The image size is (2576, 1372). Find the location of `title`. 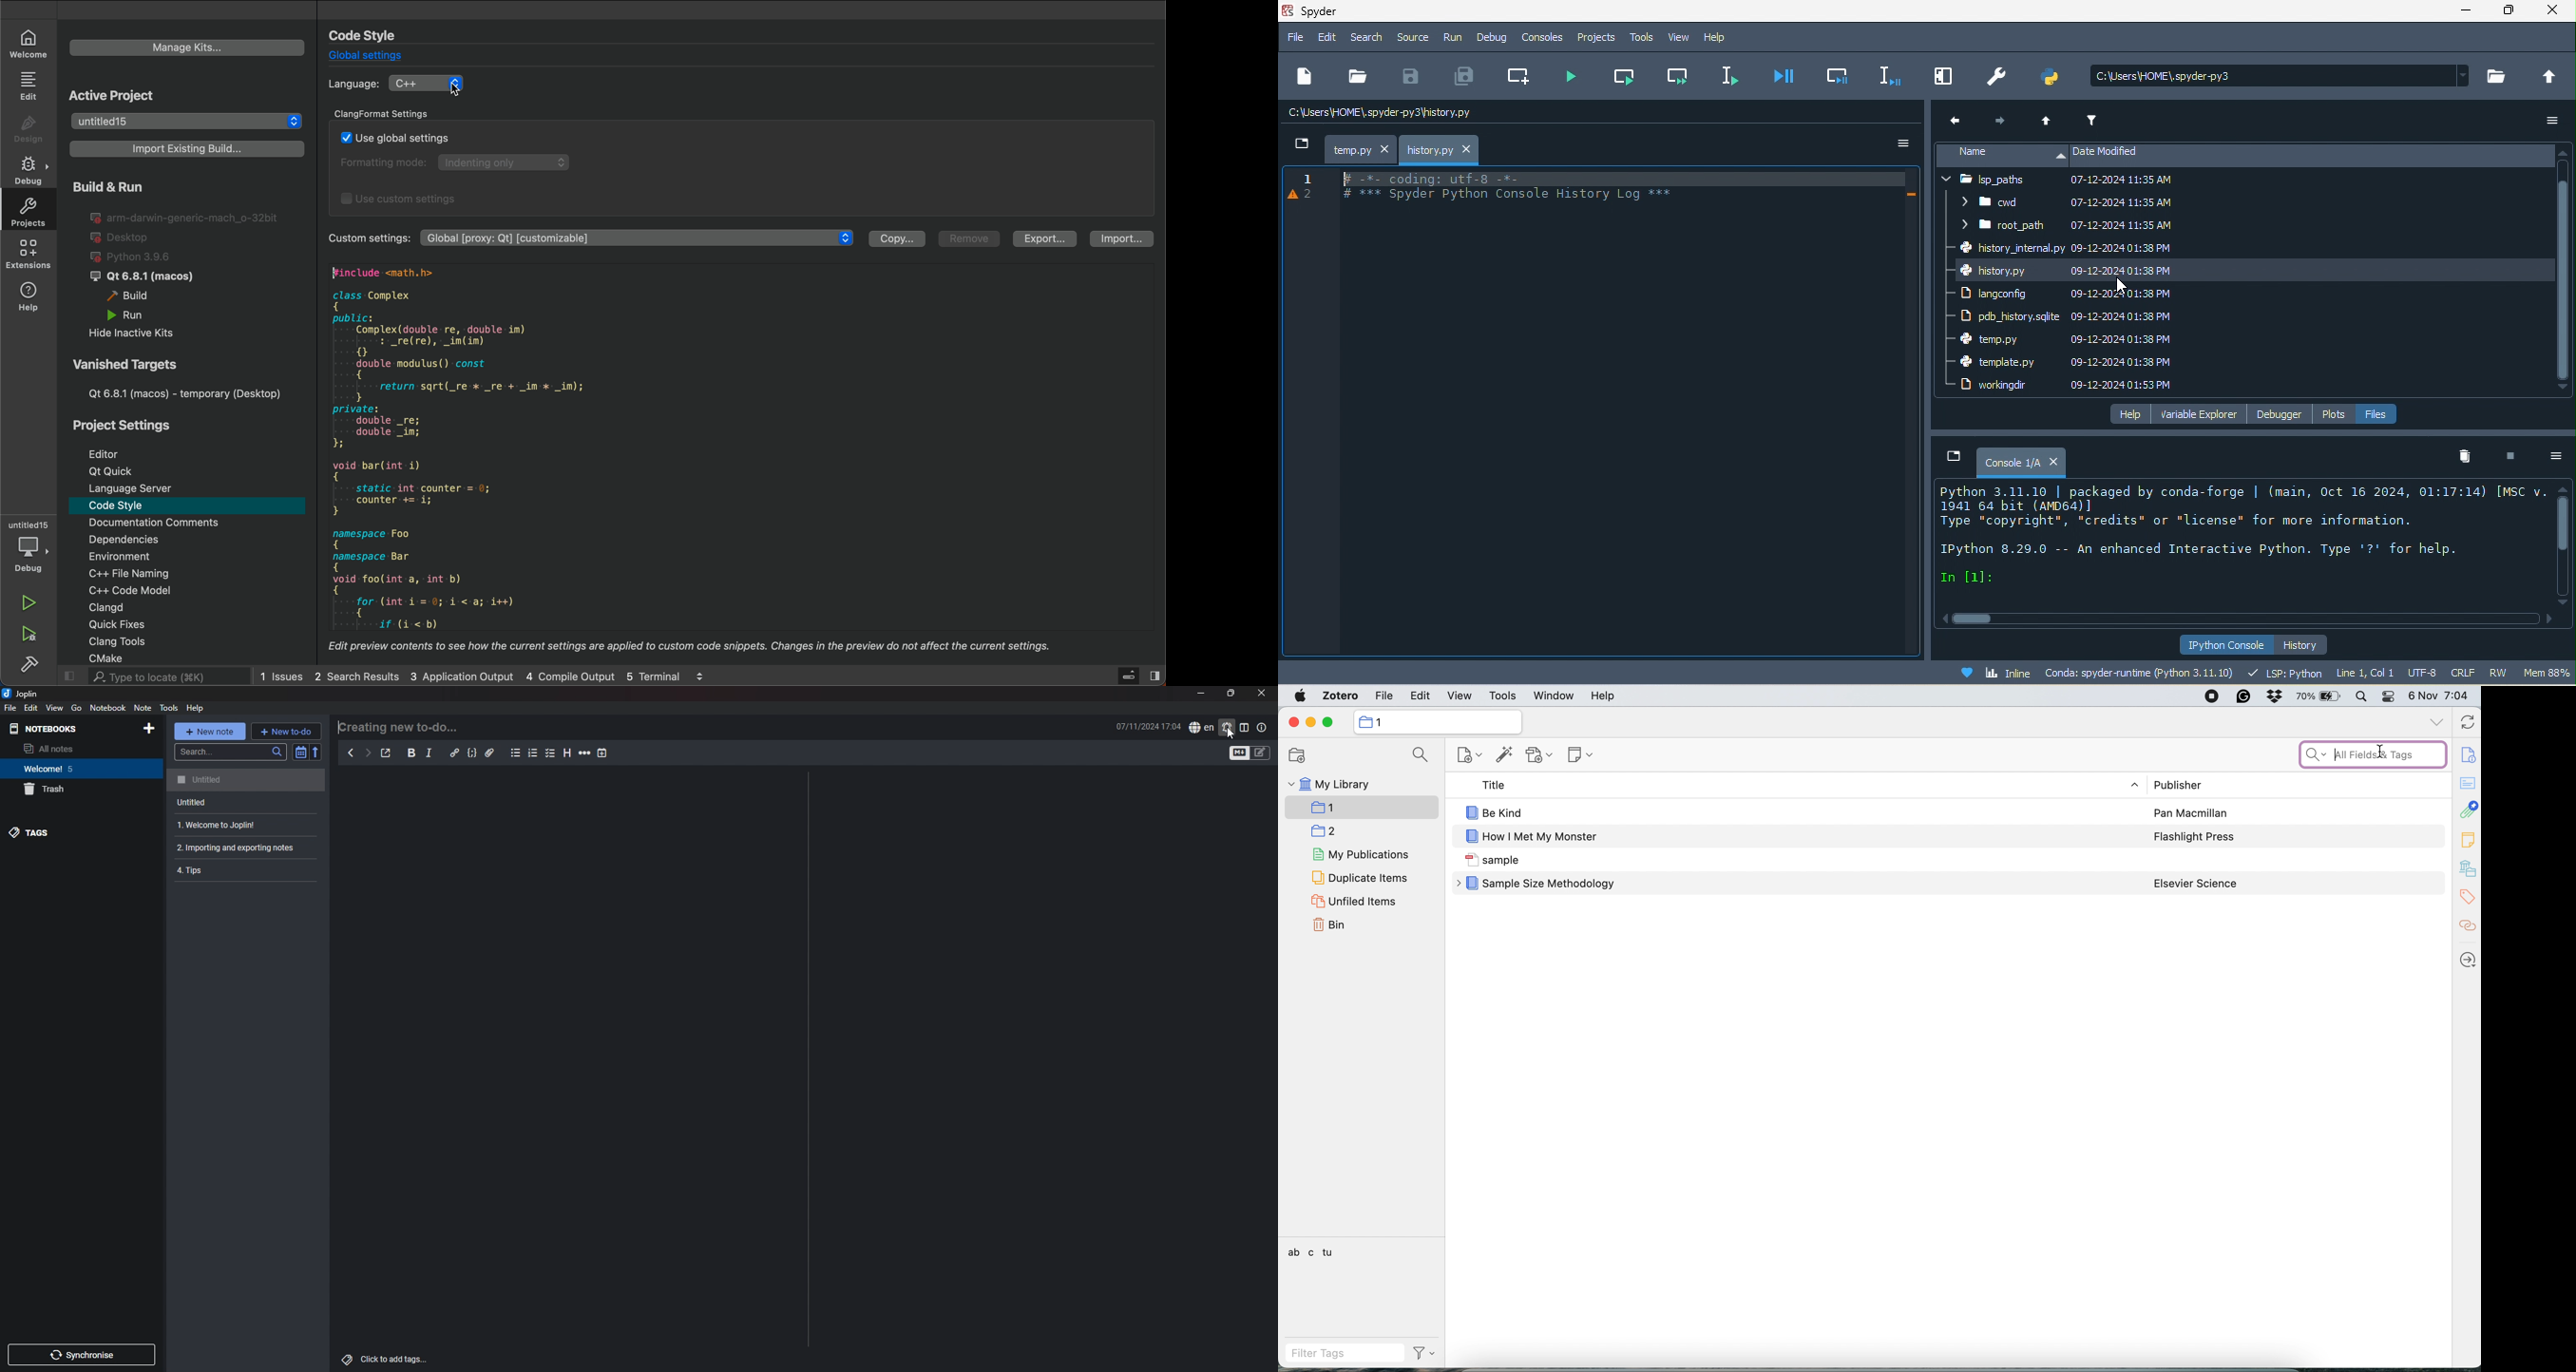

title is located at coordinates (1330, 11).